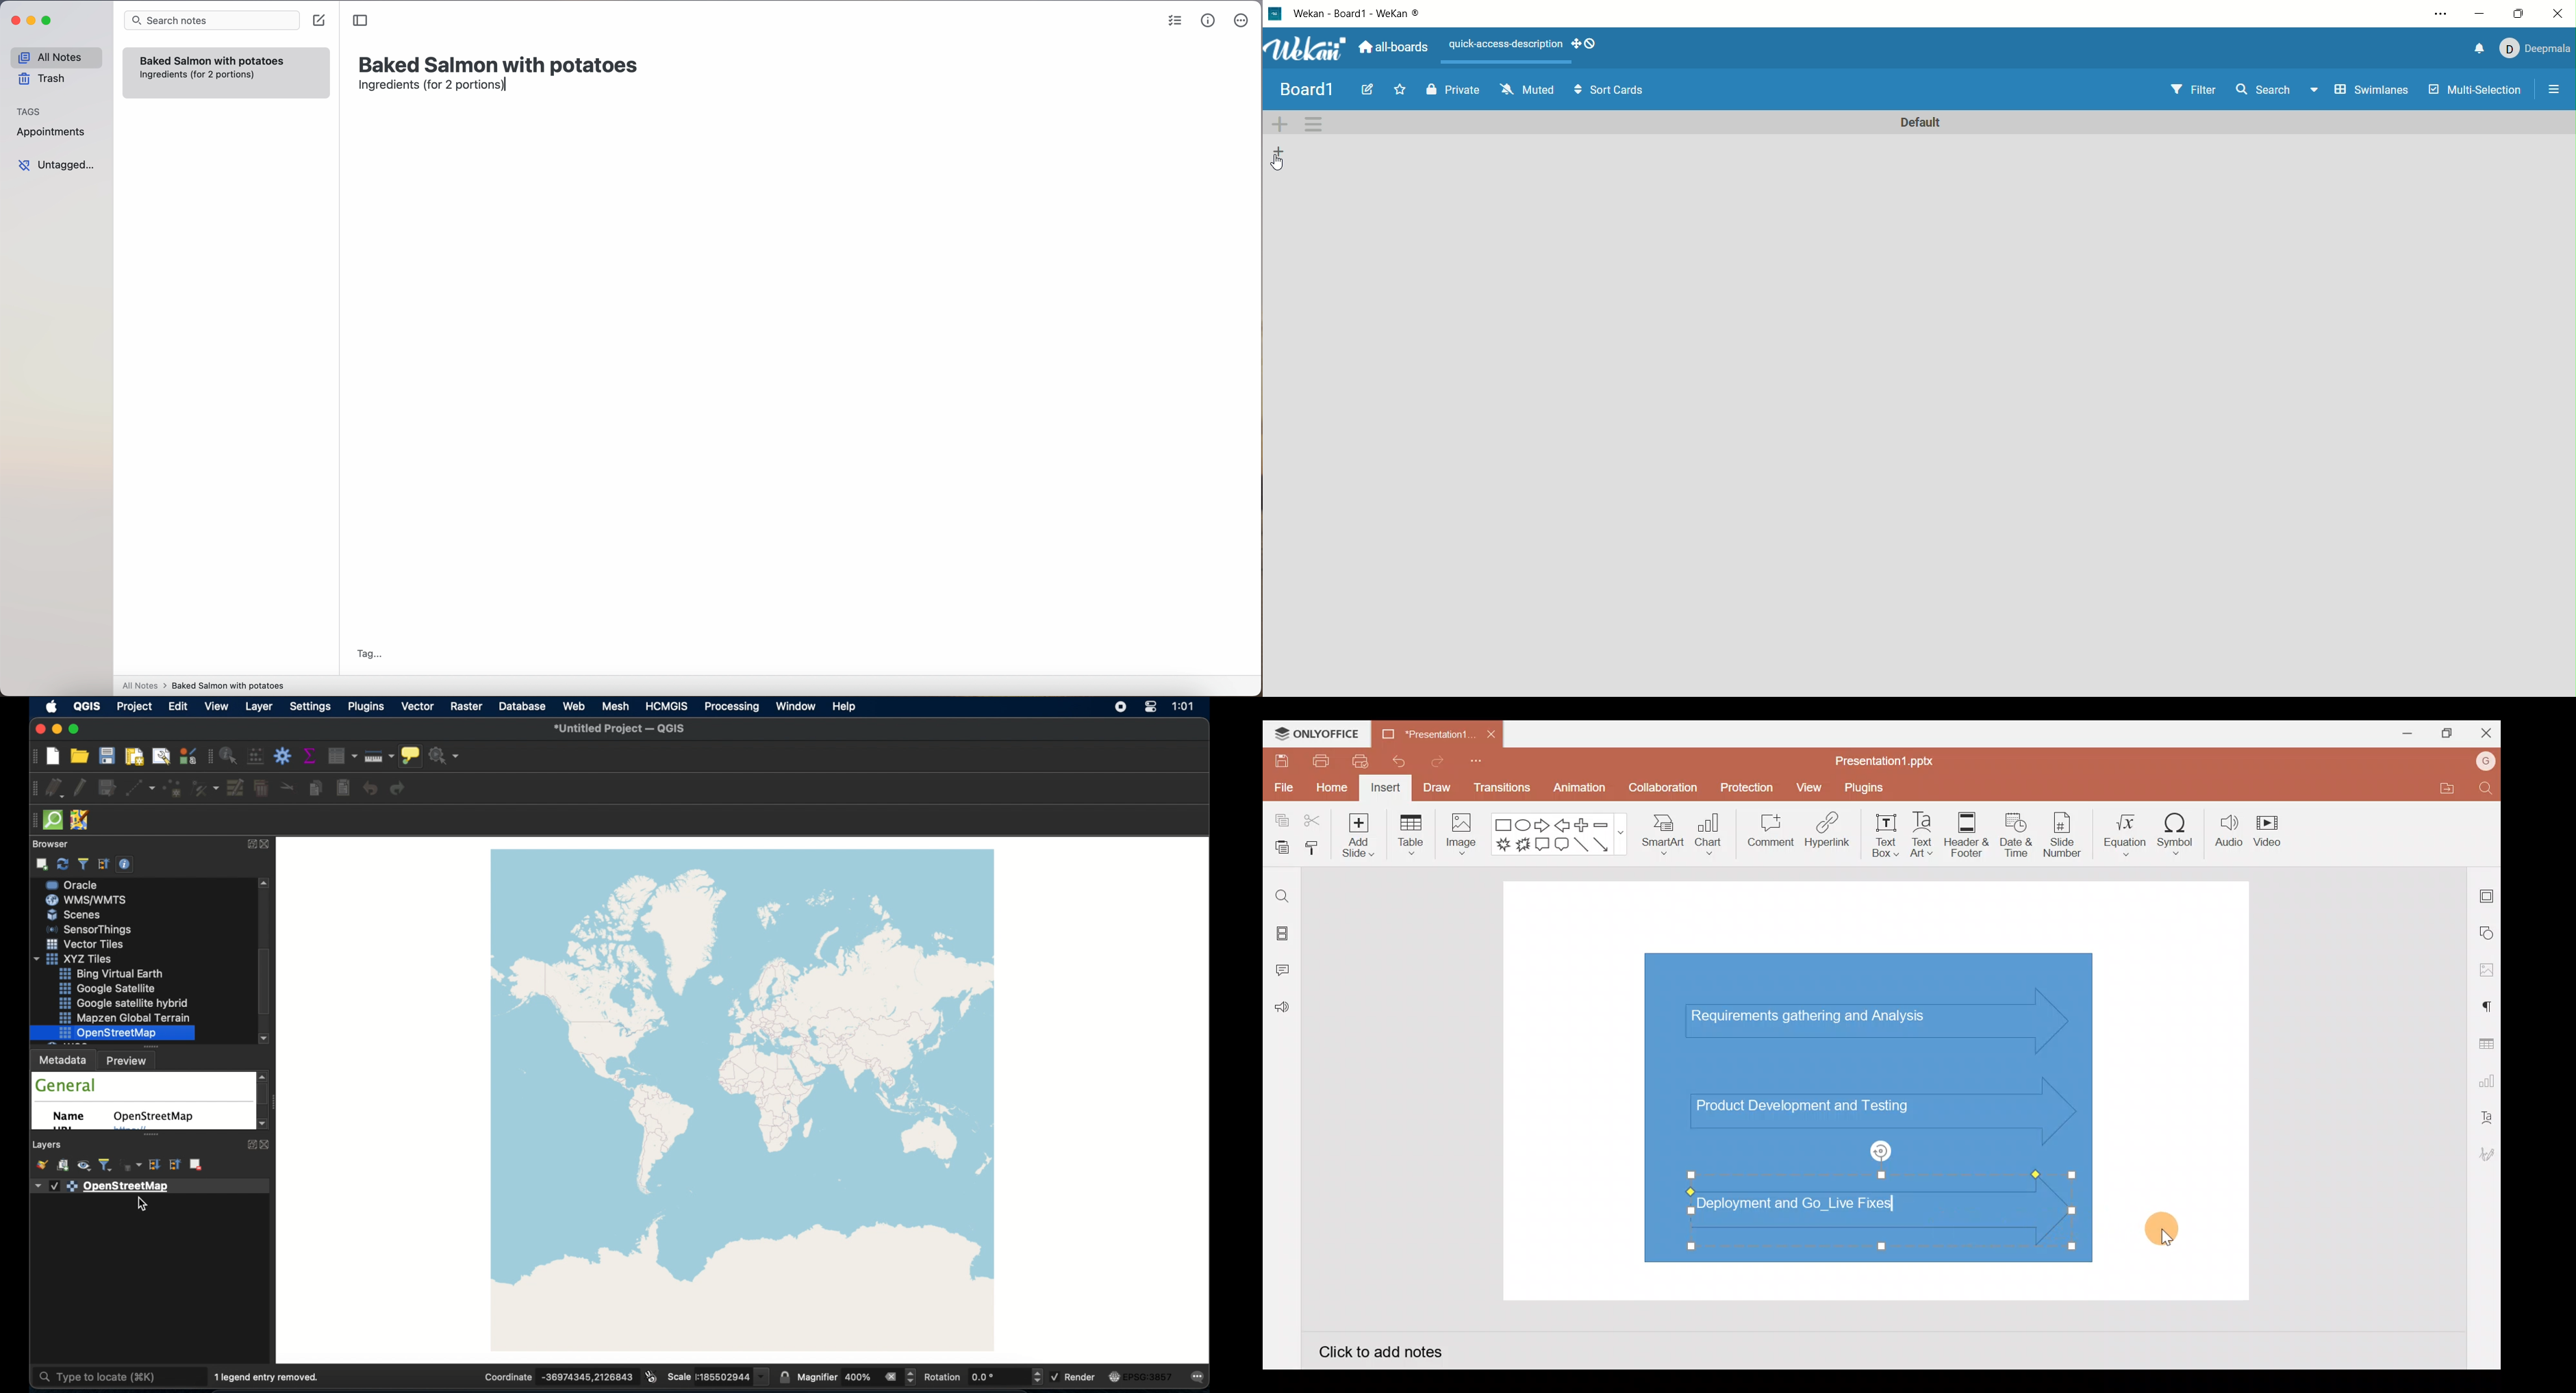 The width and height of the screenshot is (2576, 1400). What do you see at coordinates (1314, 125) in the screenshot?
I see `swimlane actions` at bounding box center [1314, 125].